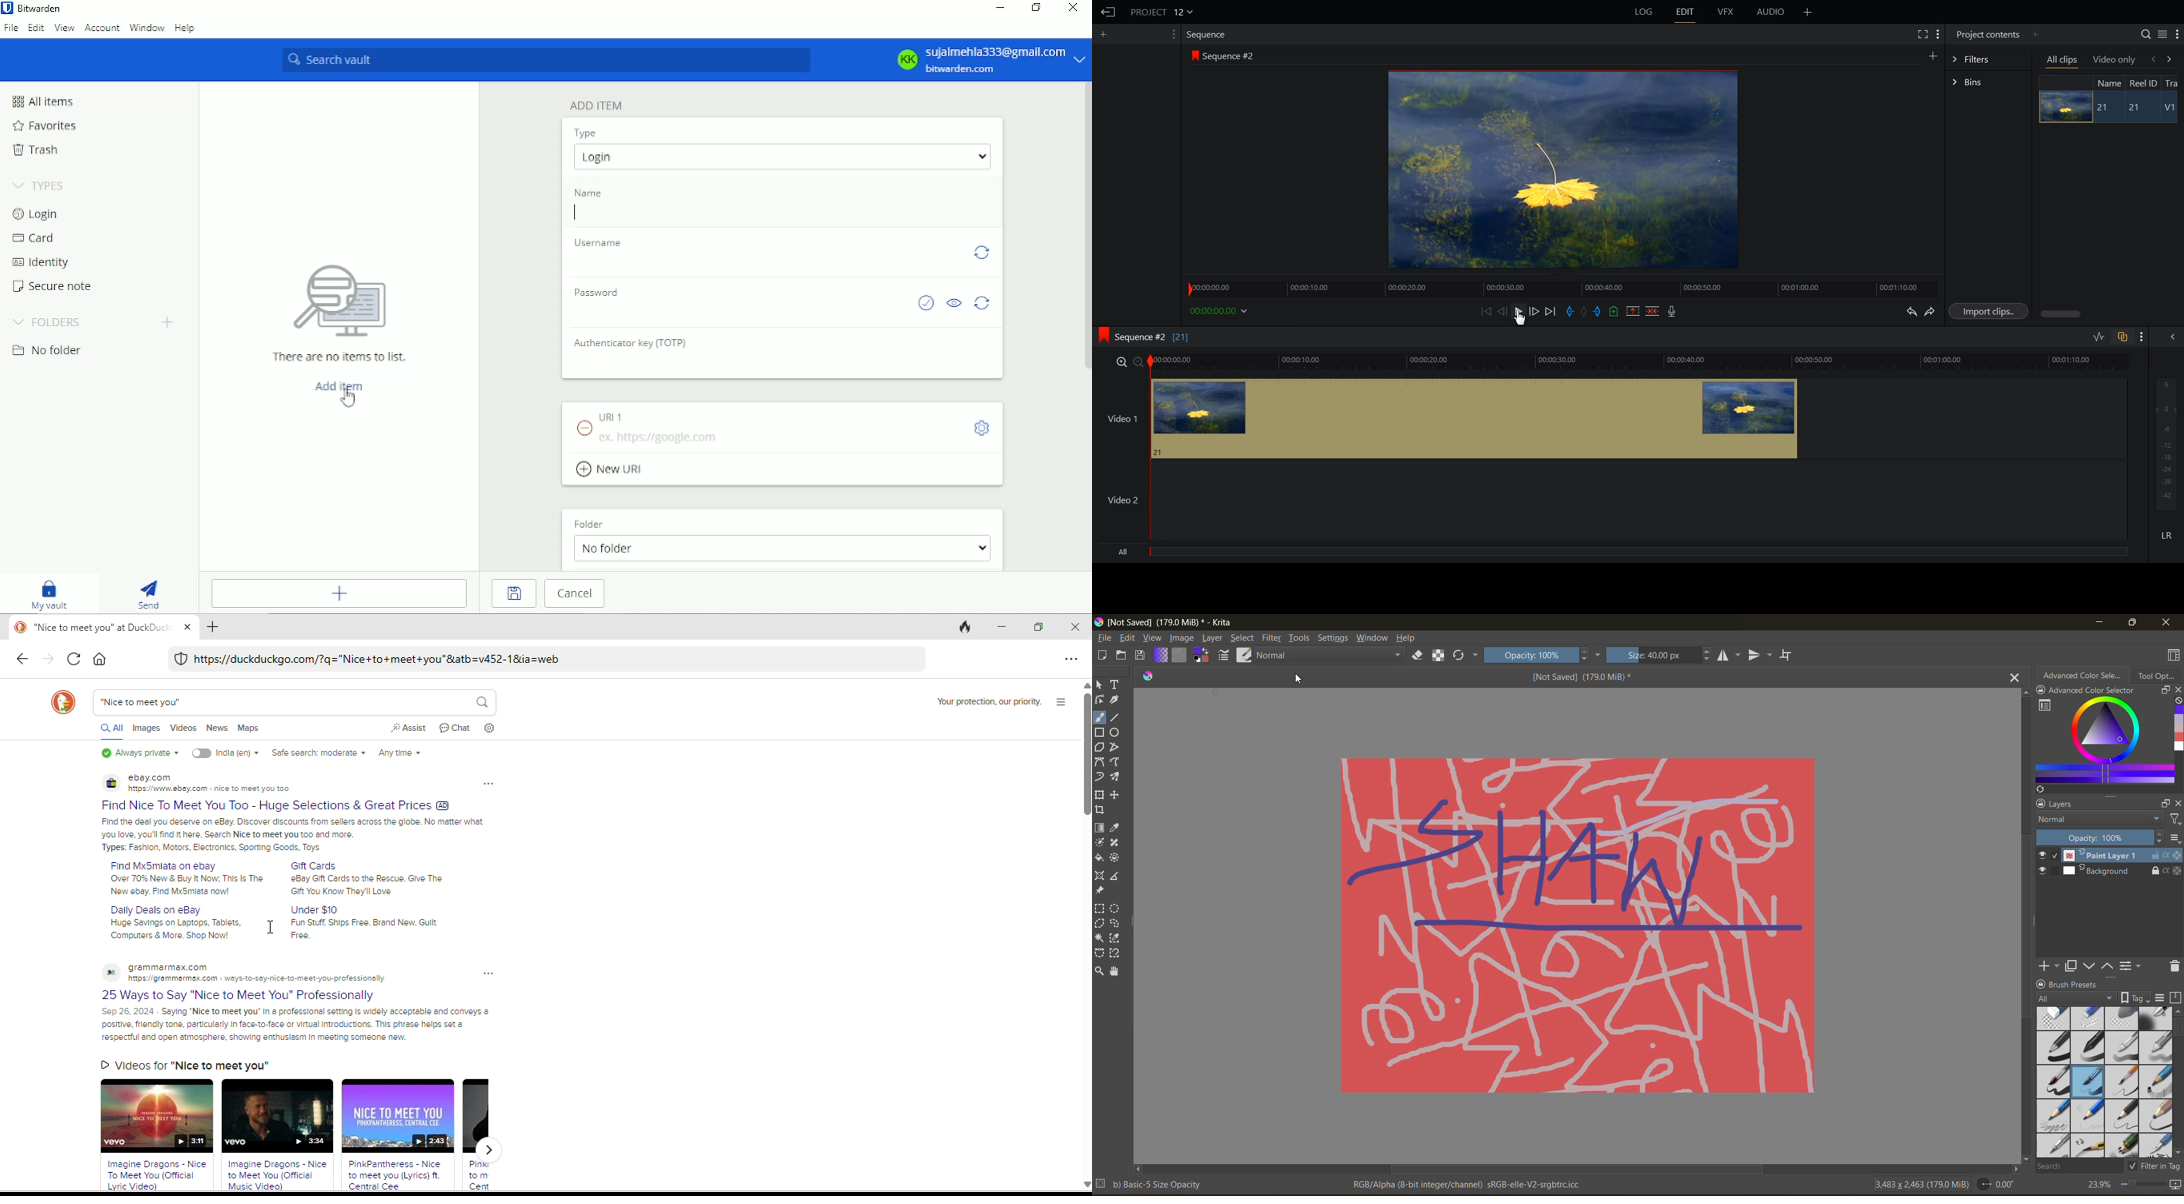  Describe the element at coordinates (2133, 623) in the screenshot. I see `maximize` at that location.